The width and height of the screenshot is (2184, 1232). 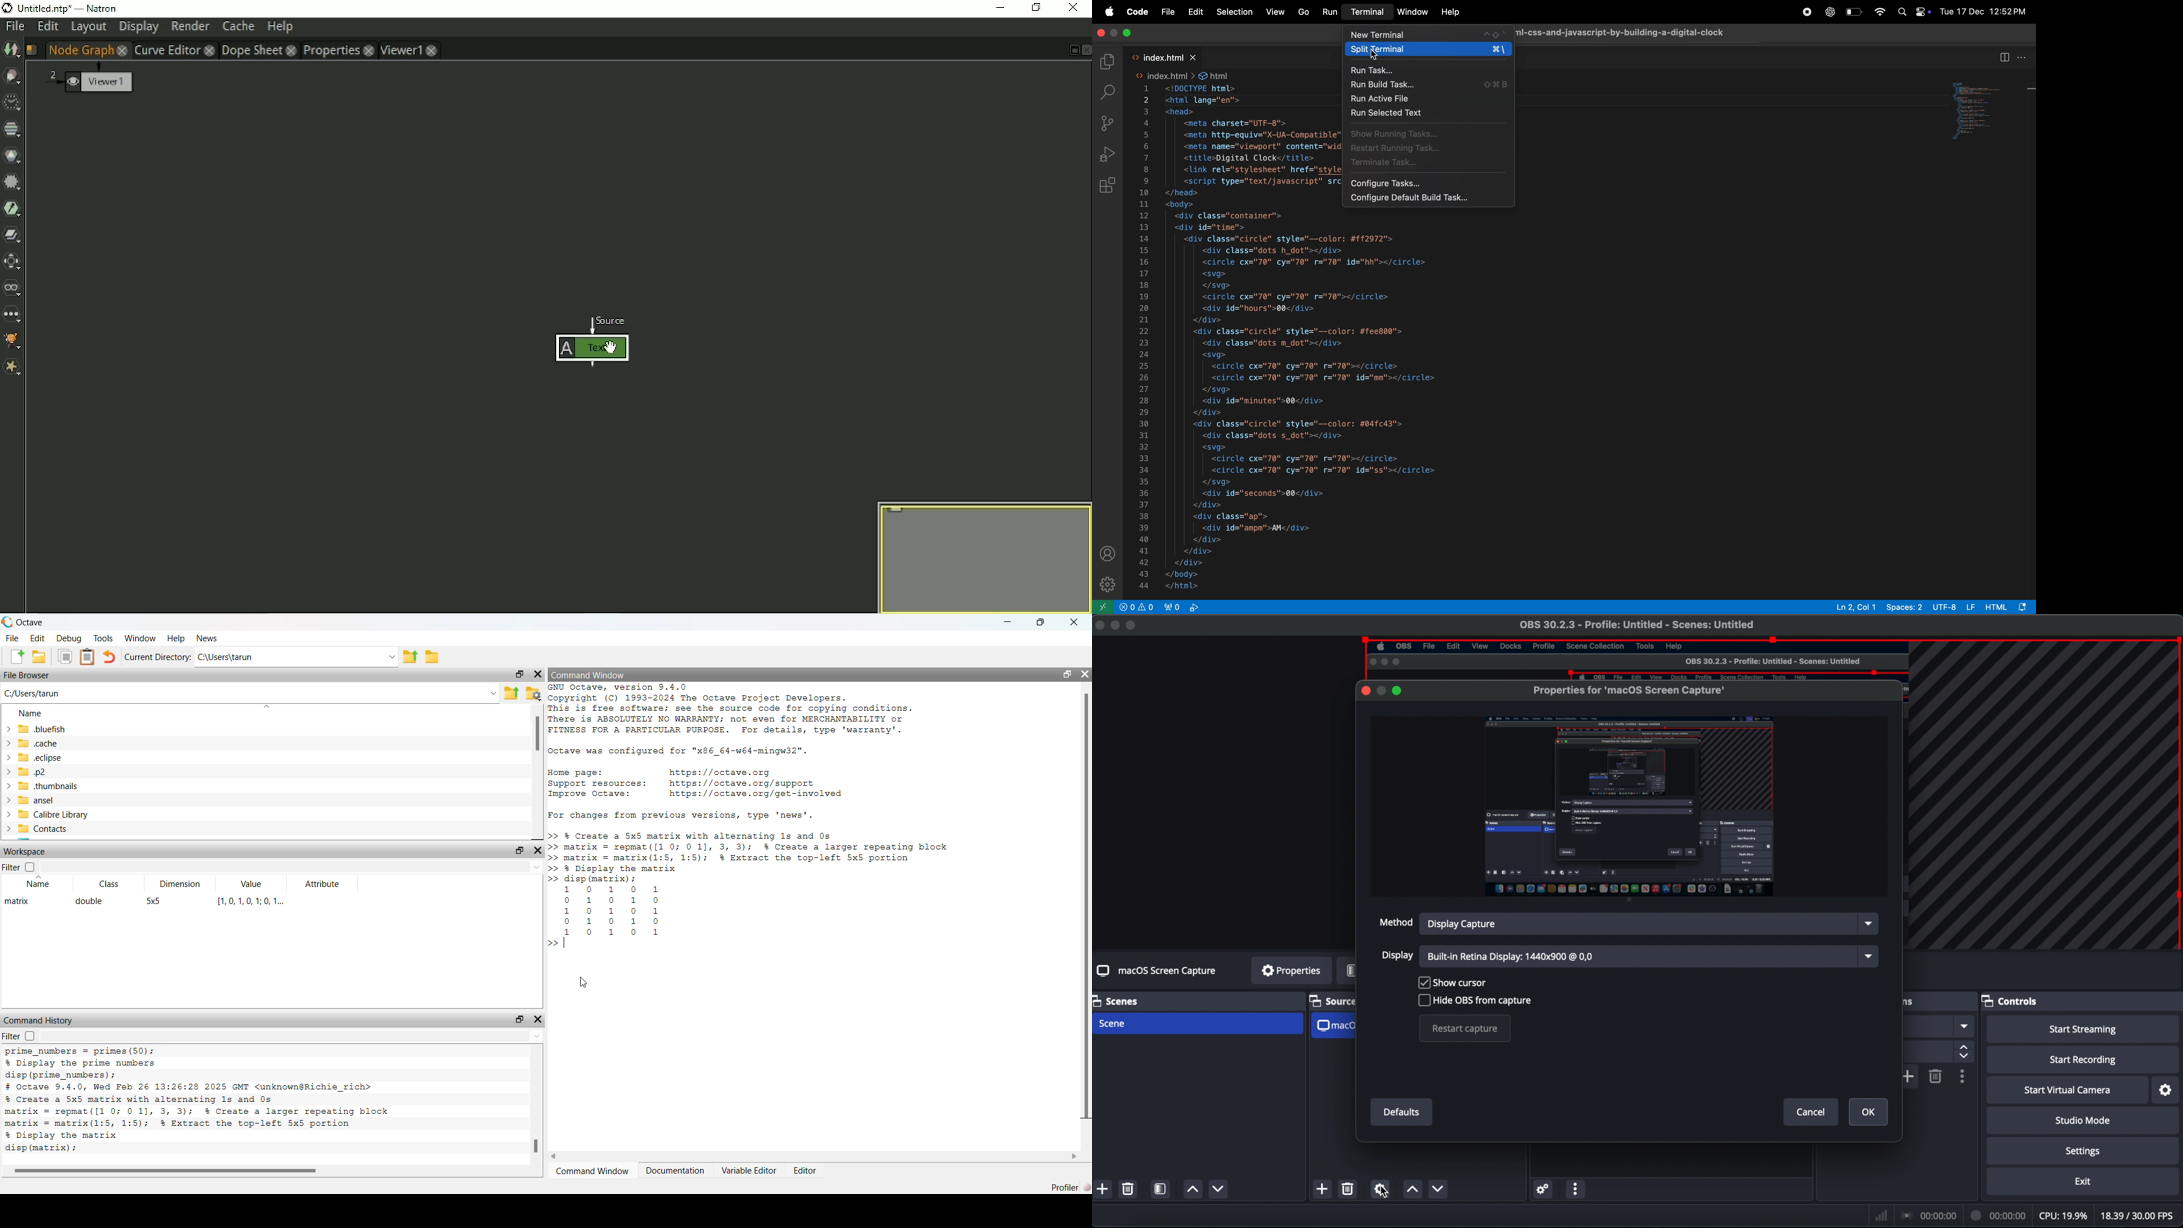 I want to click on move scene up, so click(x=1192, y=1189).